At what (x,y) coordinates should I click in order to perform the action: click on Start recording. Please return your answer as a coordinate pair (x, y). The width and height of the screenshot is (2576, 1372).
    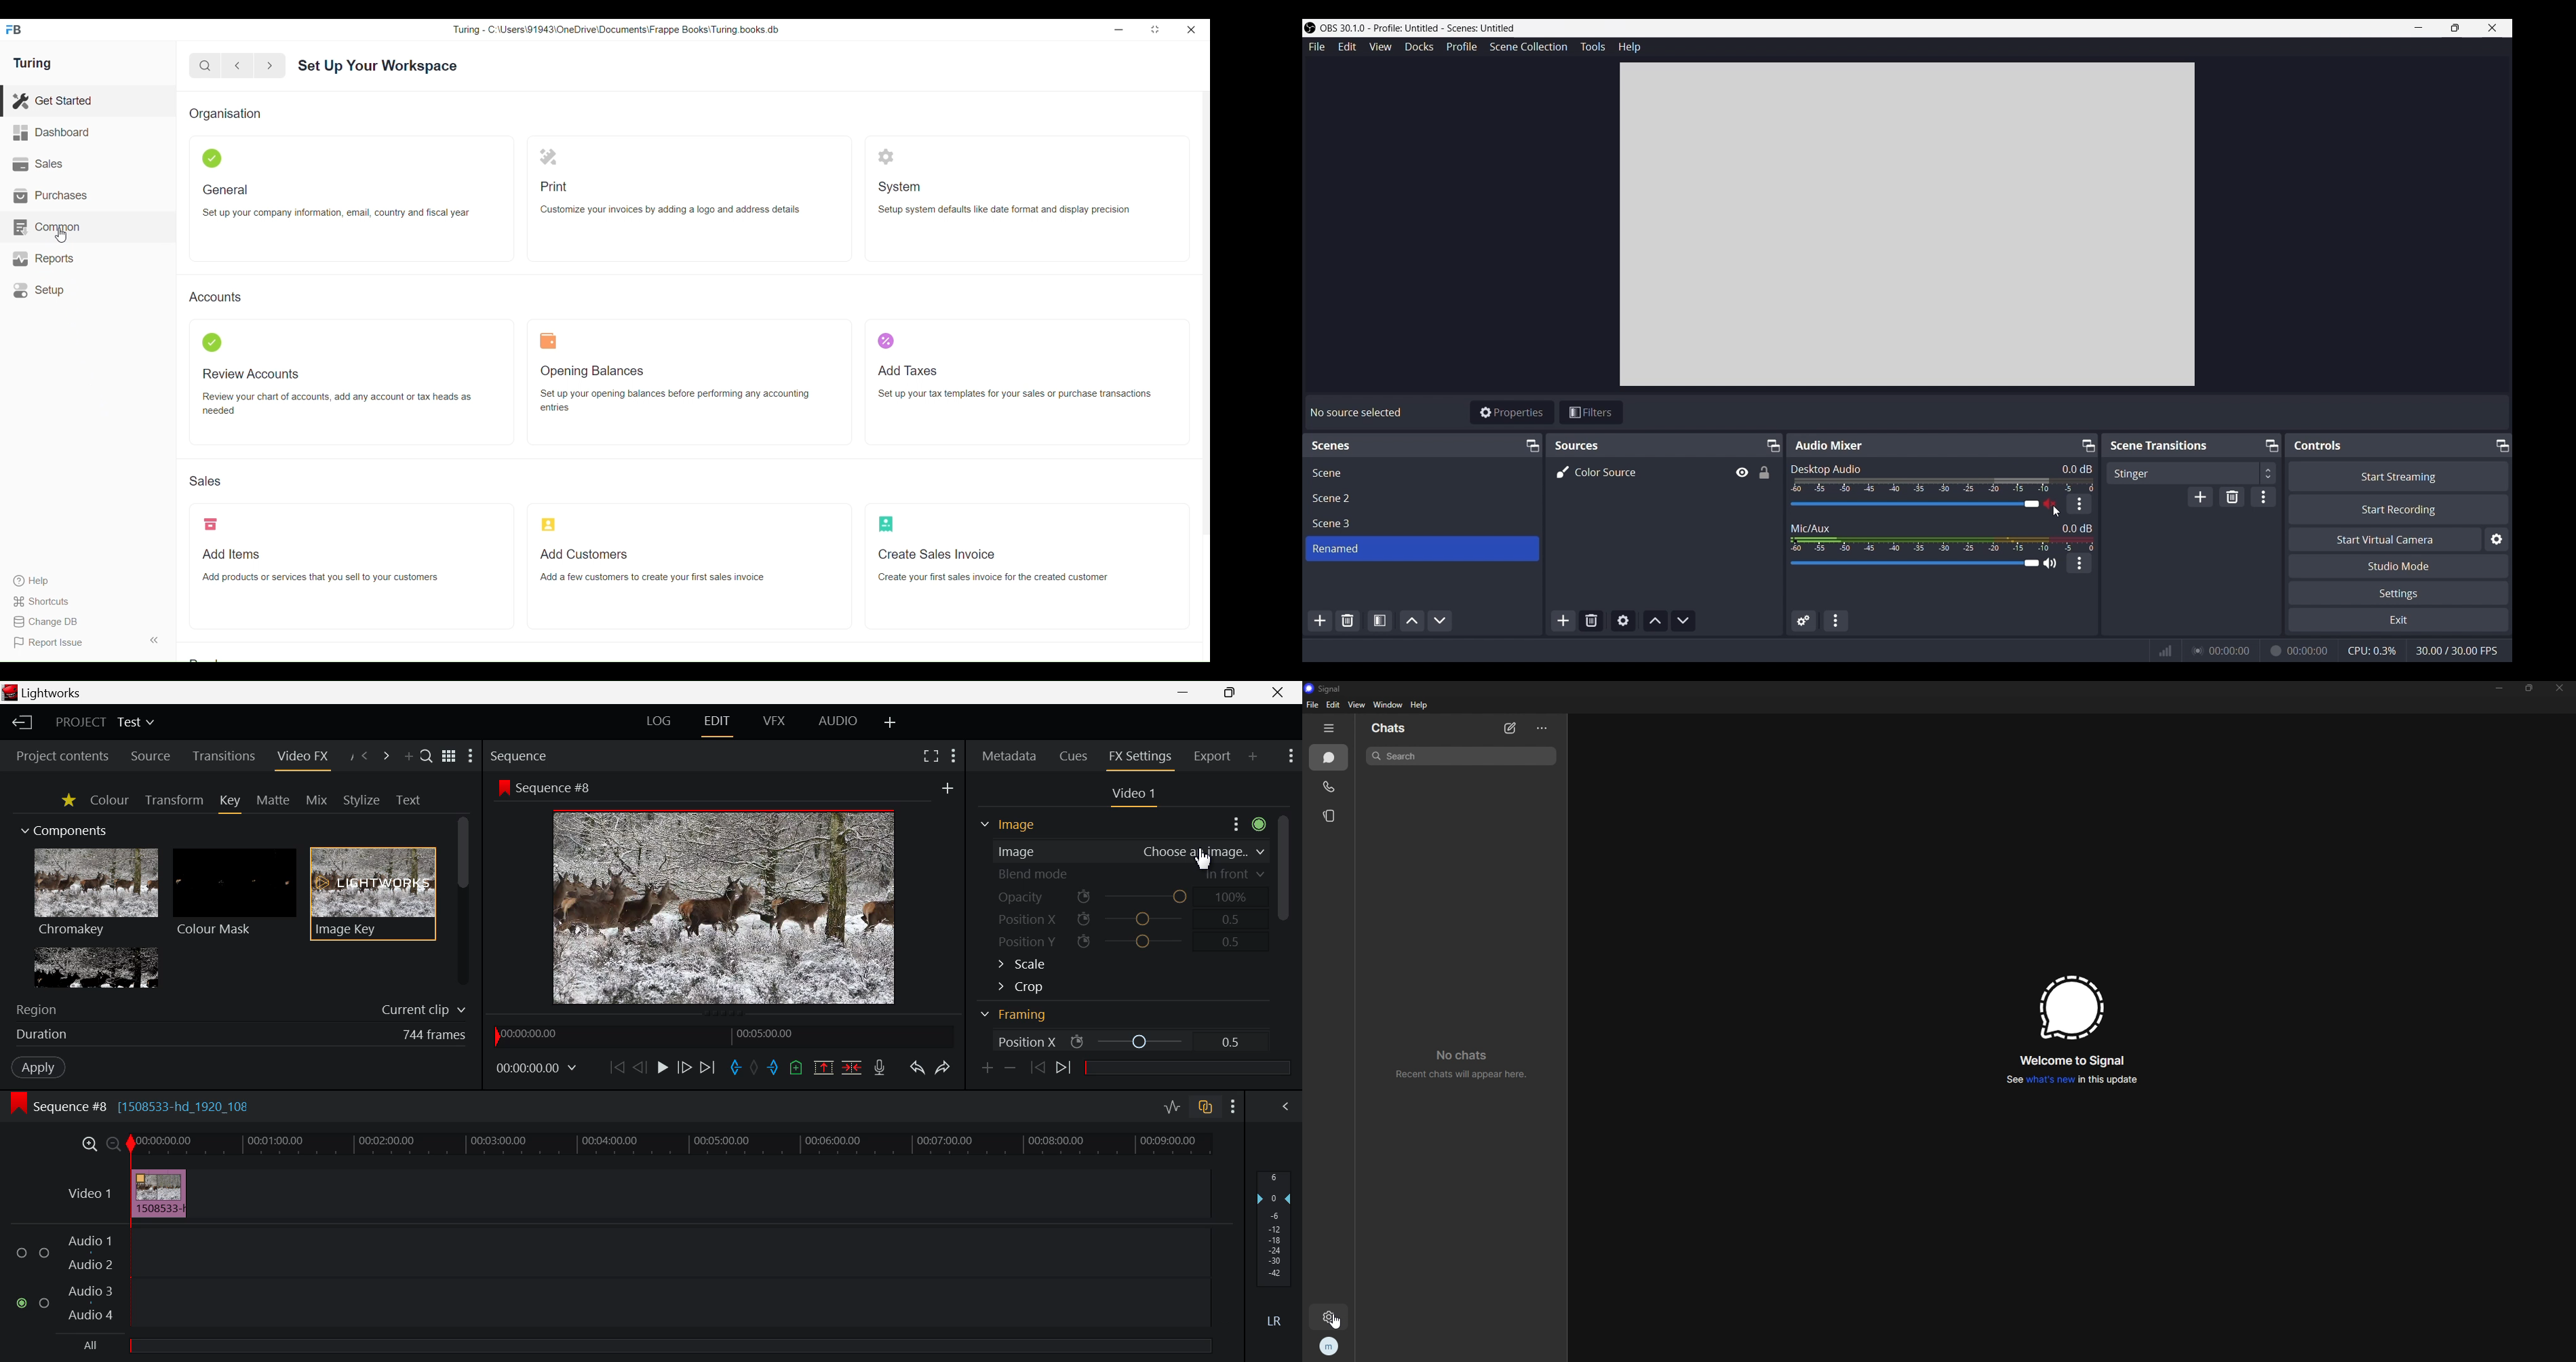
    Looking at the image, I should click on (2399, 509).